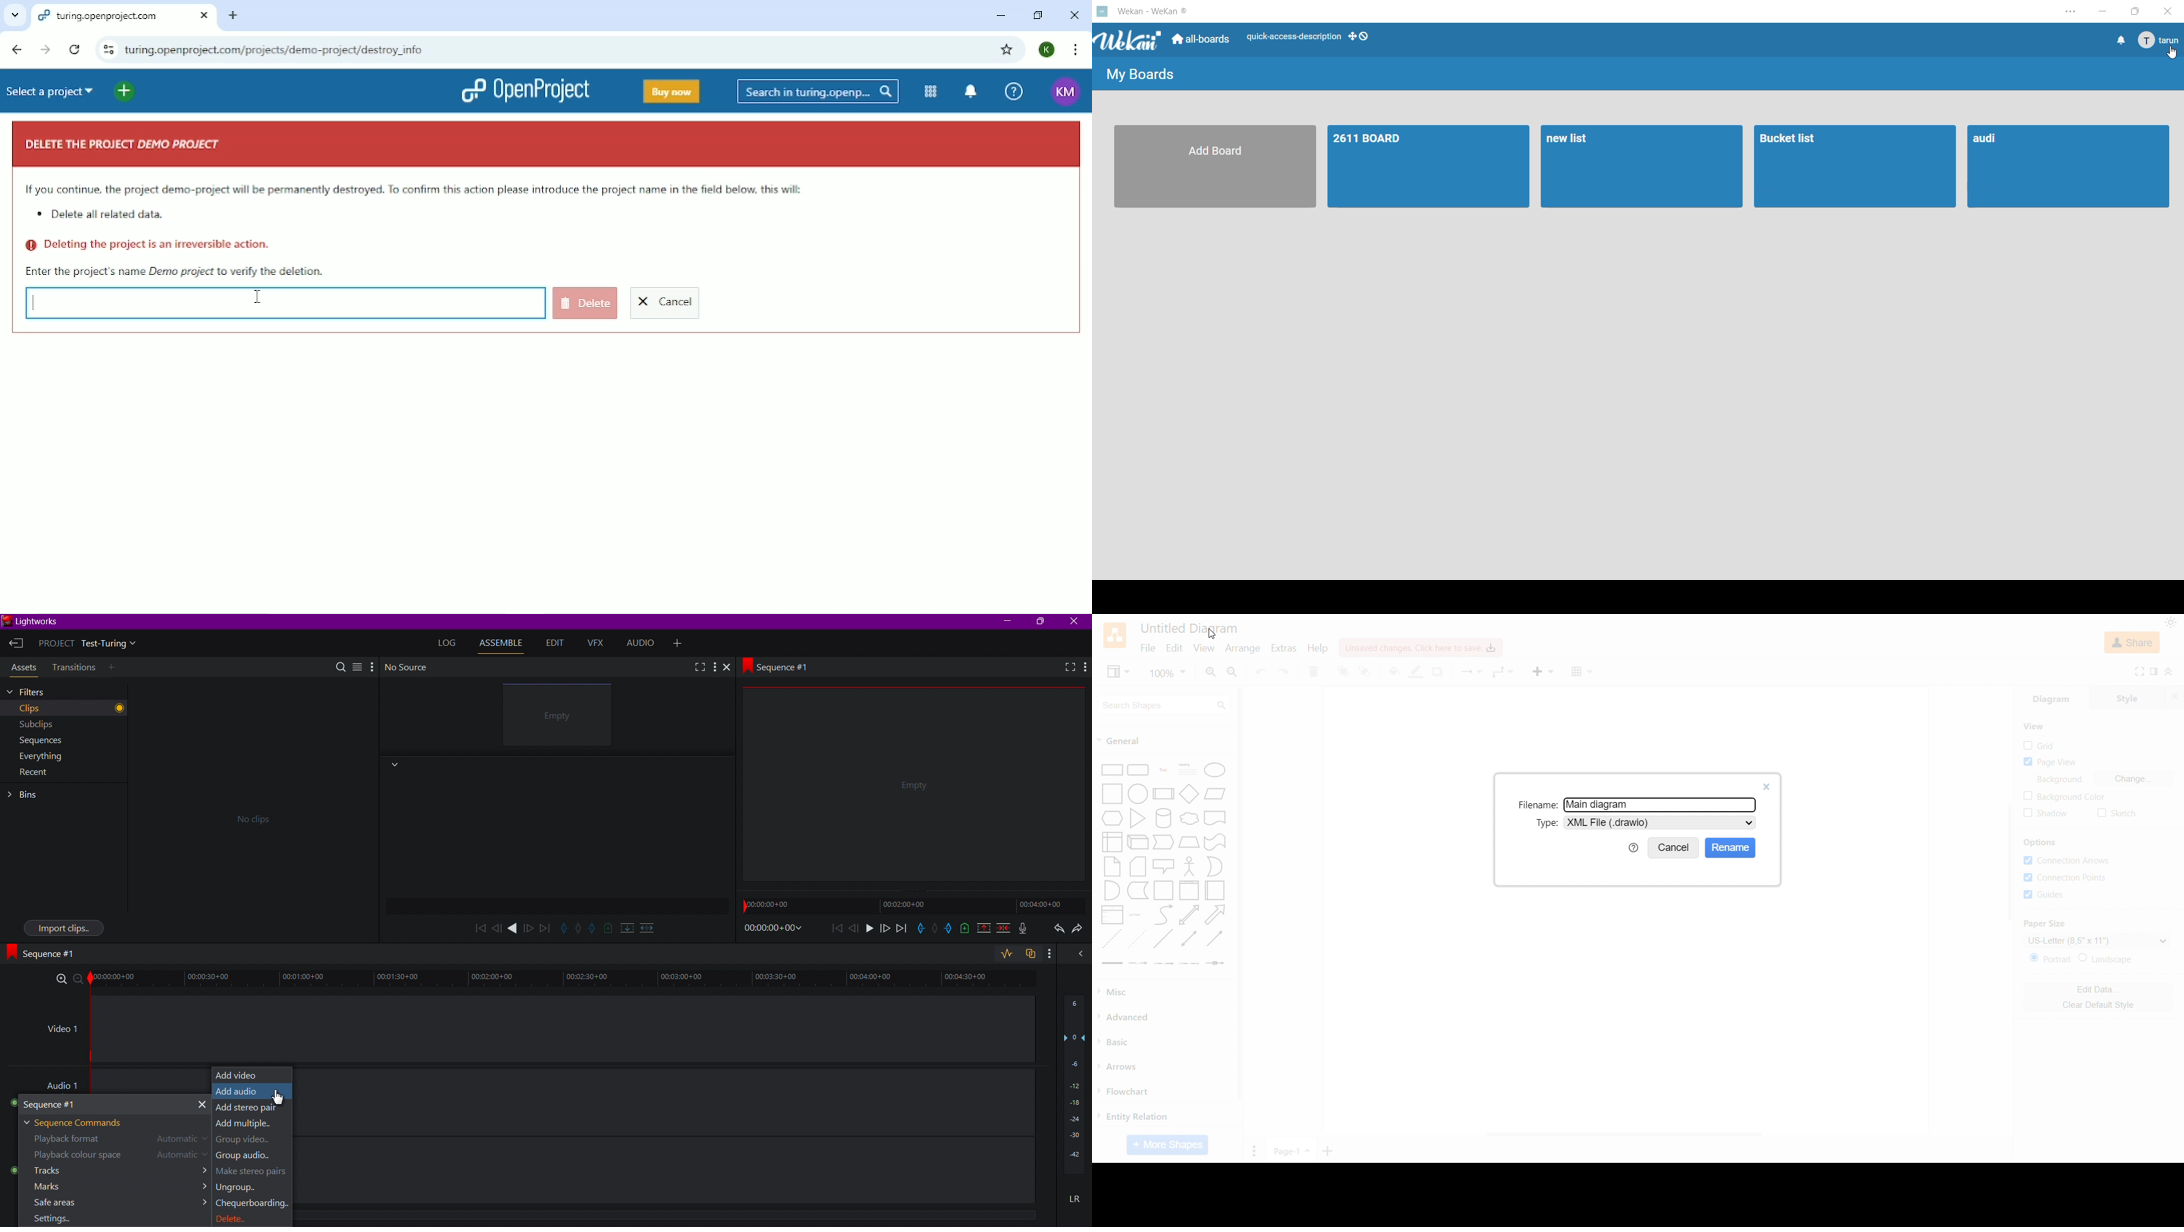 Image resolution: width=2184 pixels, height=1232 pixels. What do you see at coordinates (2051, 697) in the screenshot?
I see `Diagram ` at bounding box center [2051, 697].